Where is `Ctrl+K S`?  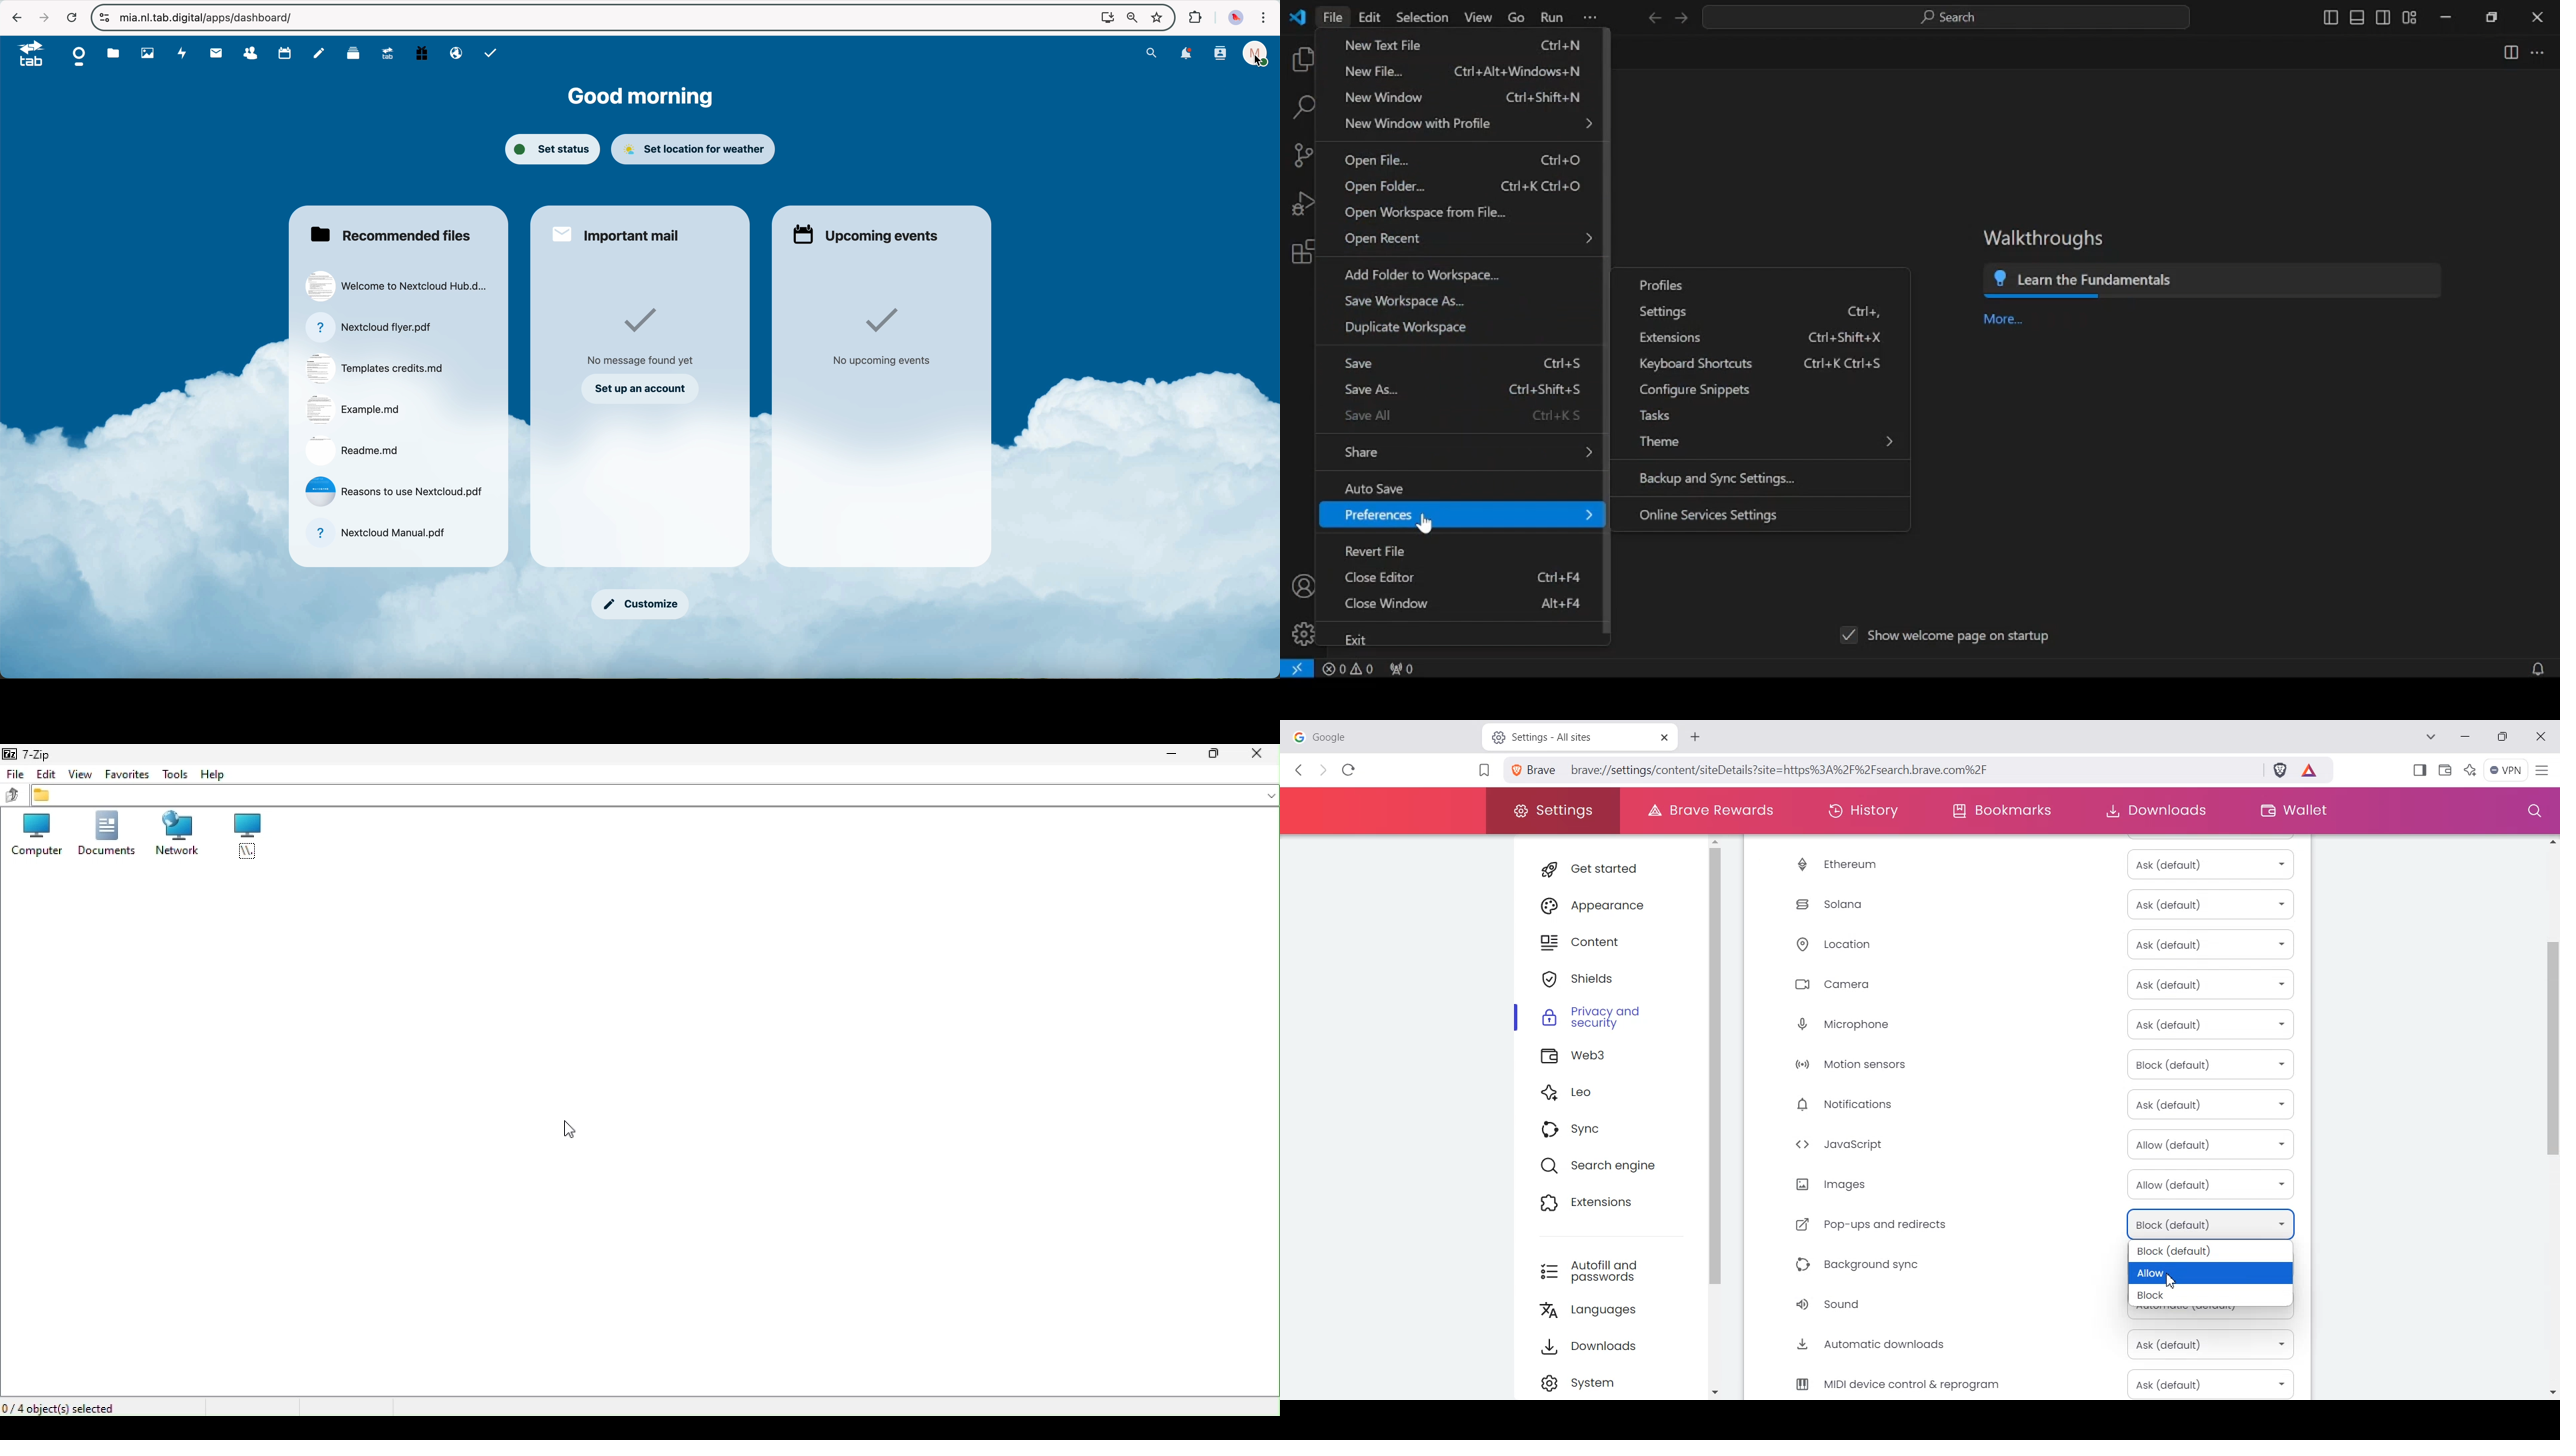 Ctrl+K S is located at coordinates (1558, 416).